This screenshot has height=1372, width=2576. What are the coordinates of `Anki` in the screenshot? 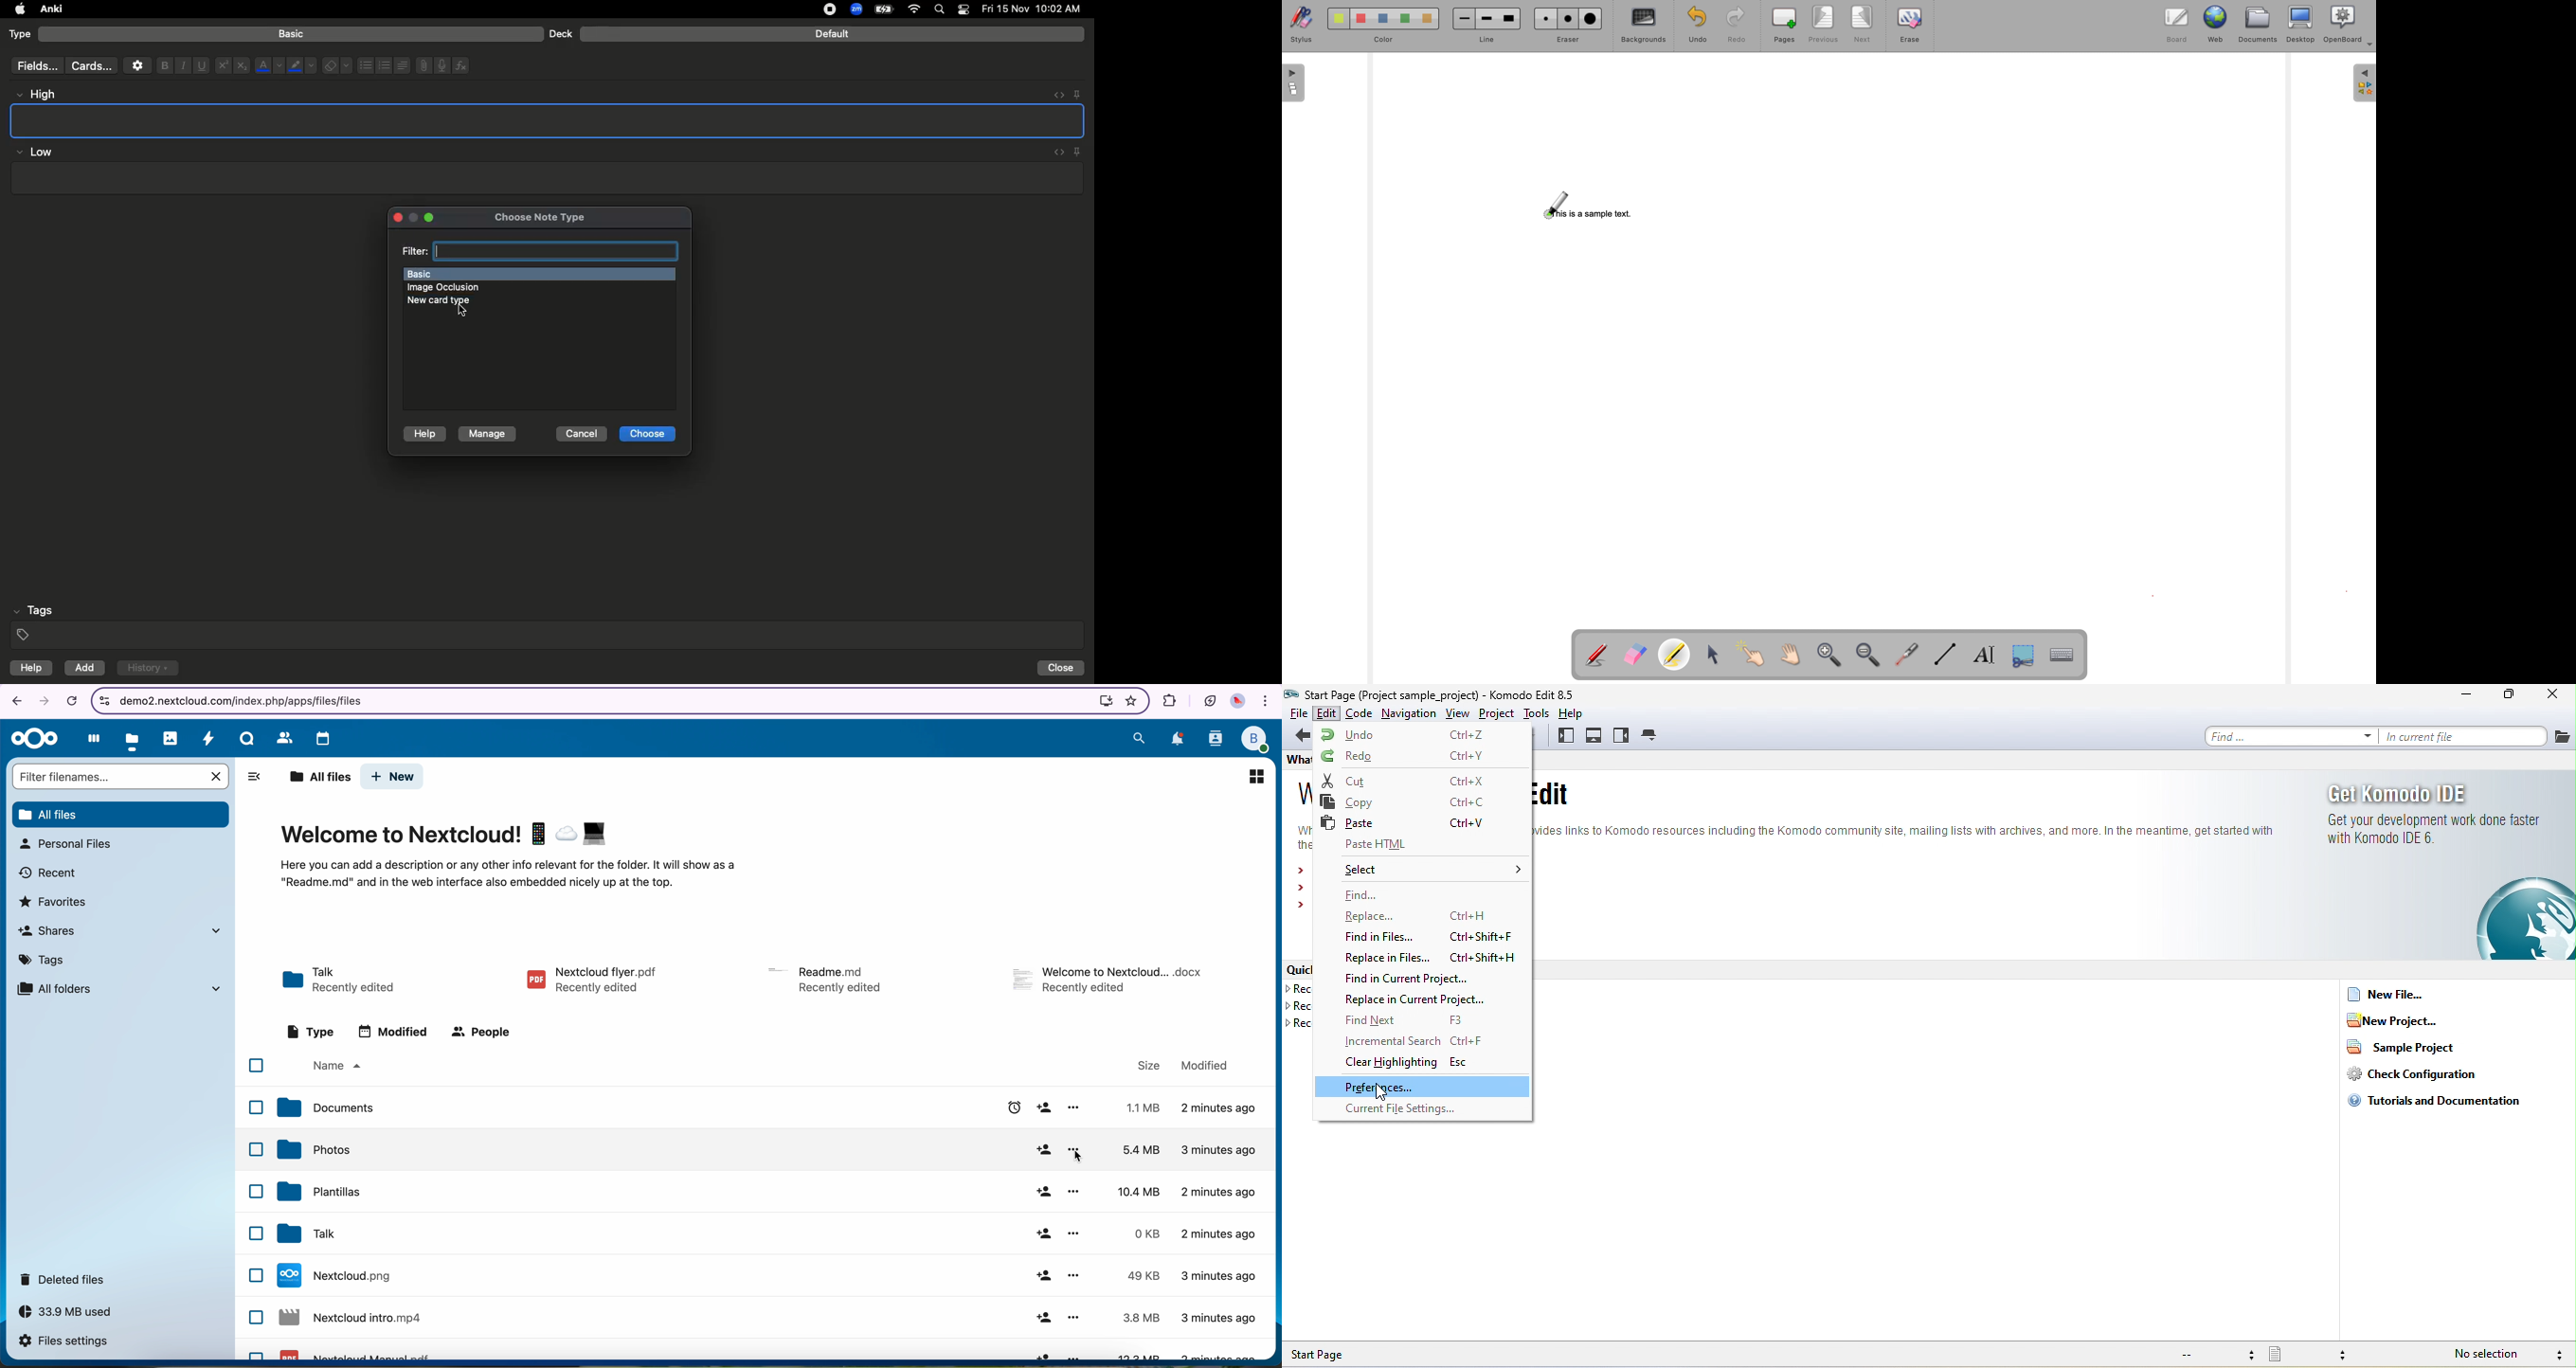 It's located at (50, 10).